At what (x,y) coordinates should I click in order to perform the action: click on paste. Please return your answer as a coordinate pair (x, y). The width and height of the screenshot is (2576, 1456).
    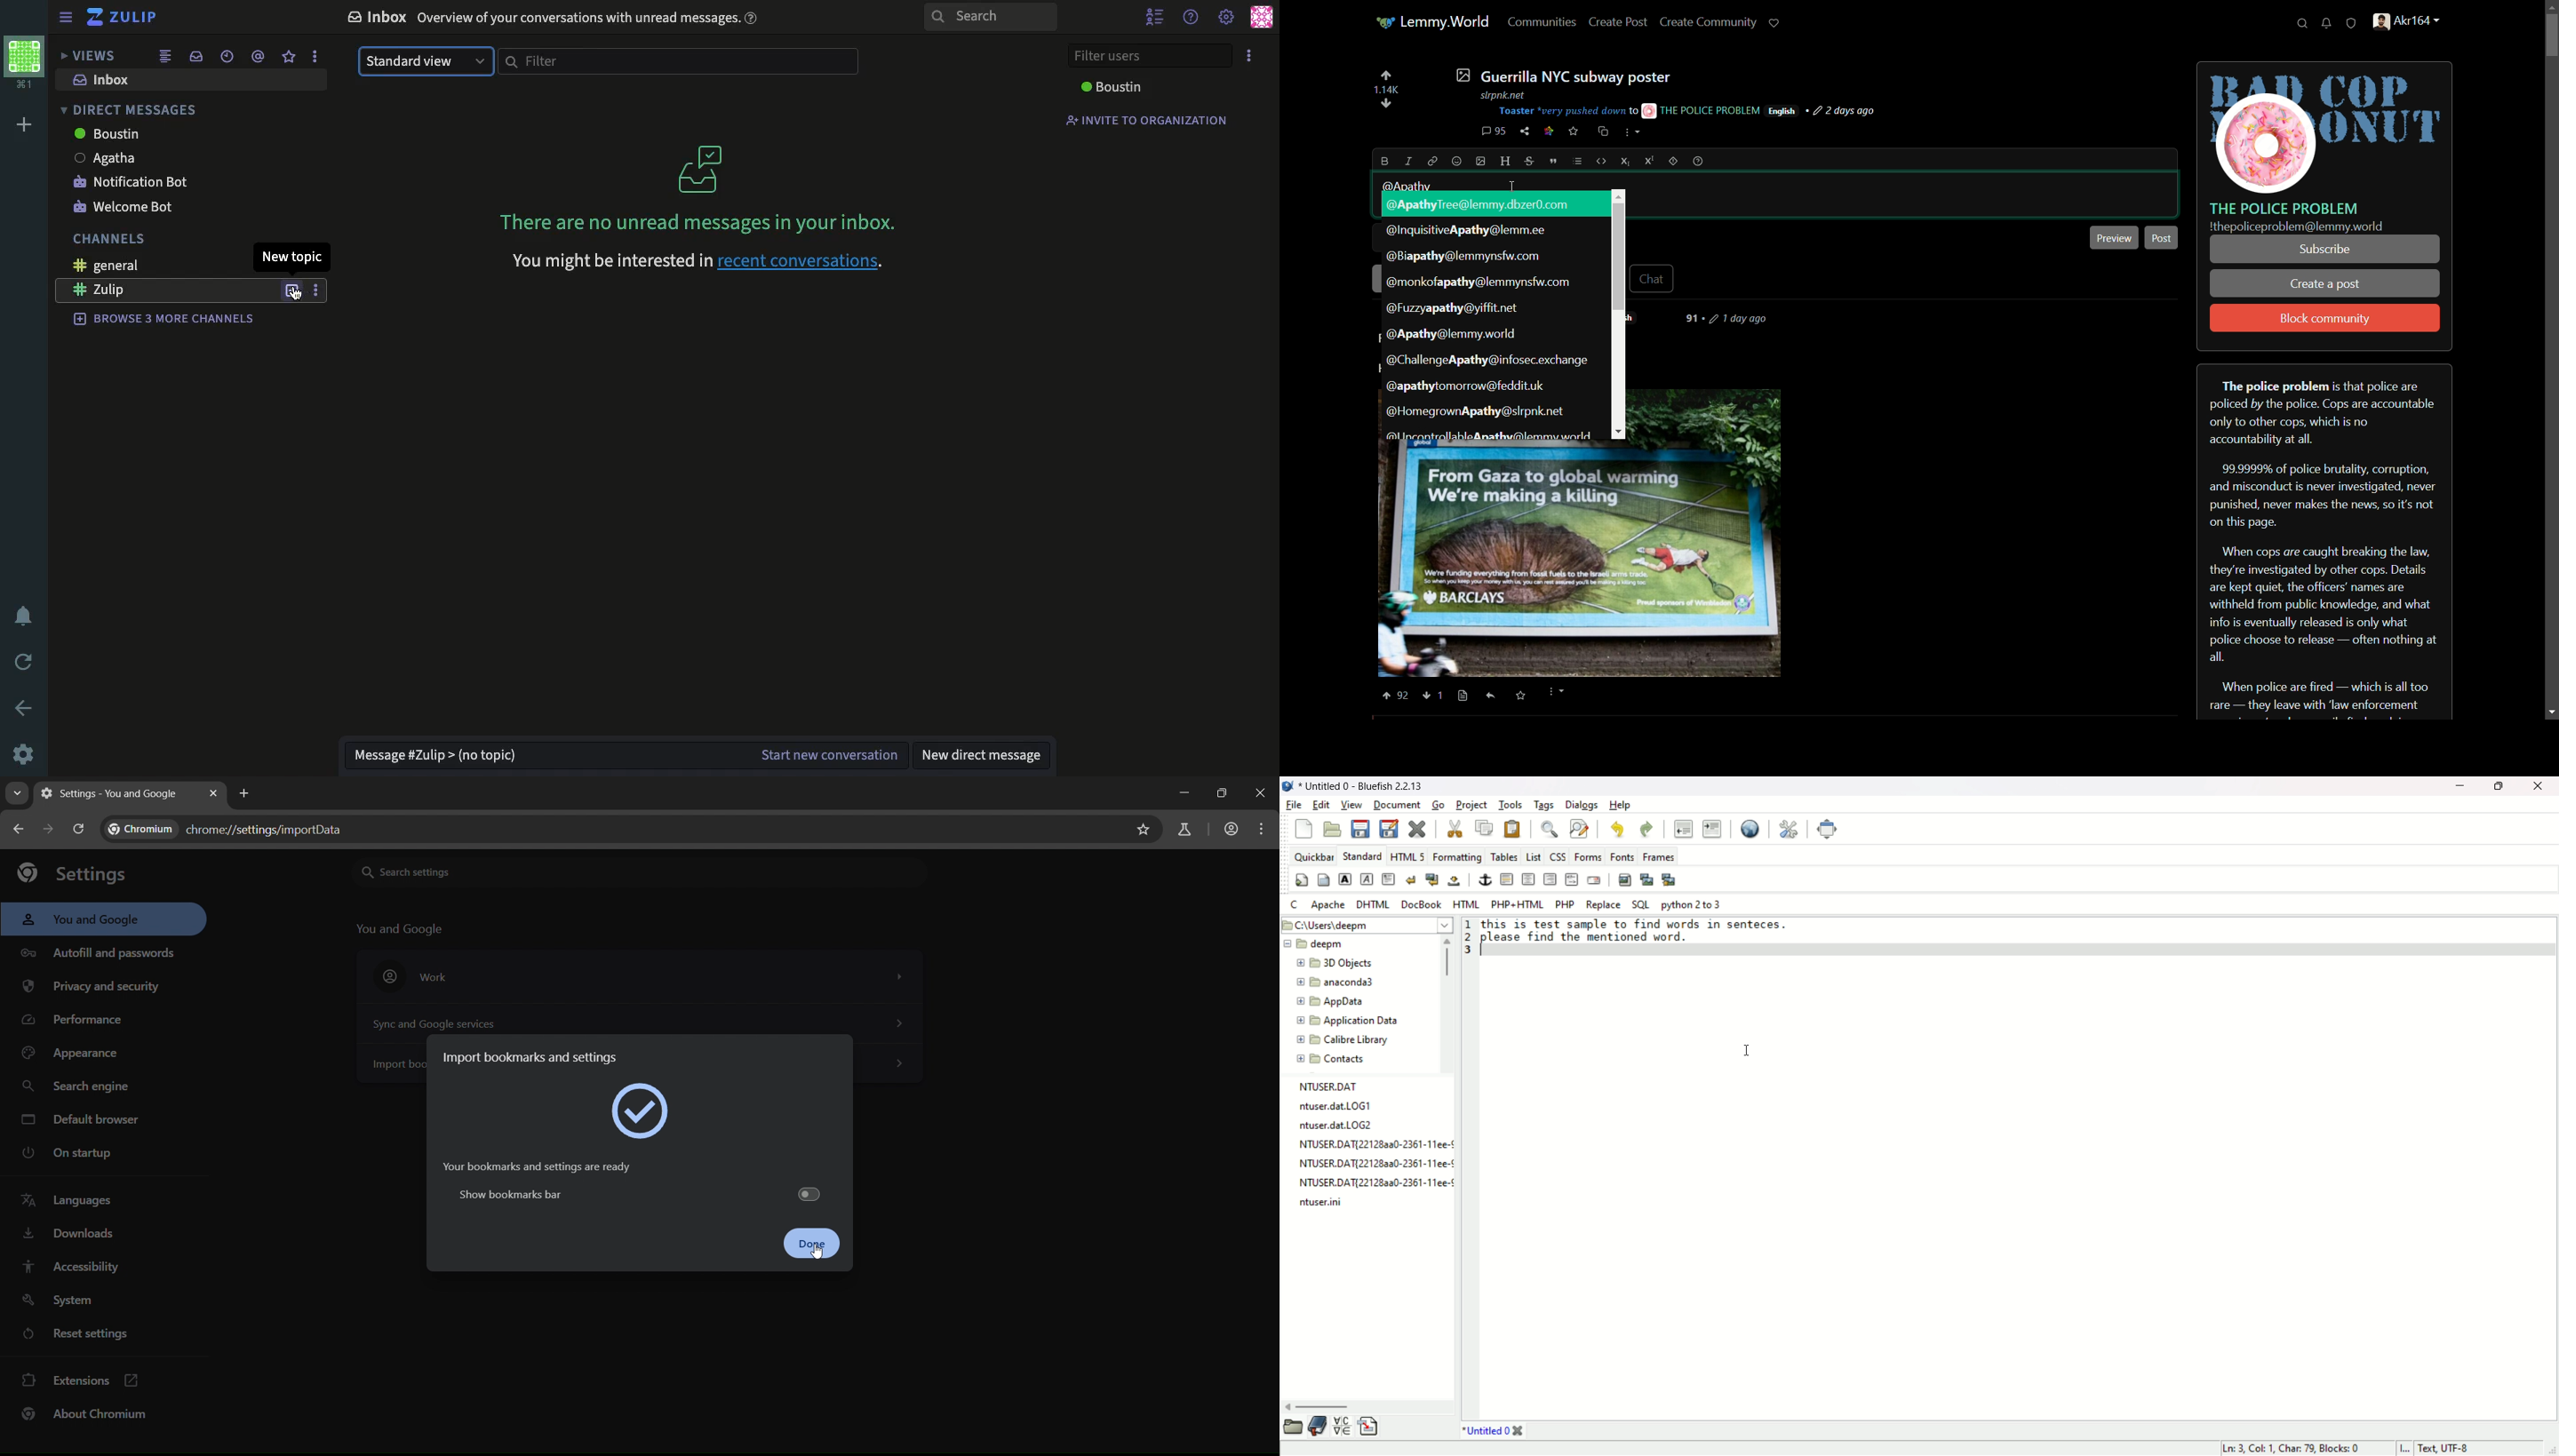
    Looking at the image, I should click on (1512, 828).